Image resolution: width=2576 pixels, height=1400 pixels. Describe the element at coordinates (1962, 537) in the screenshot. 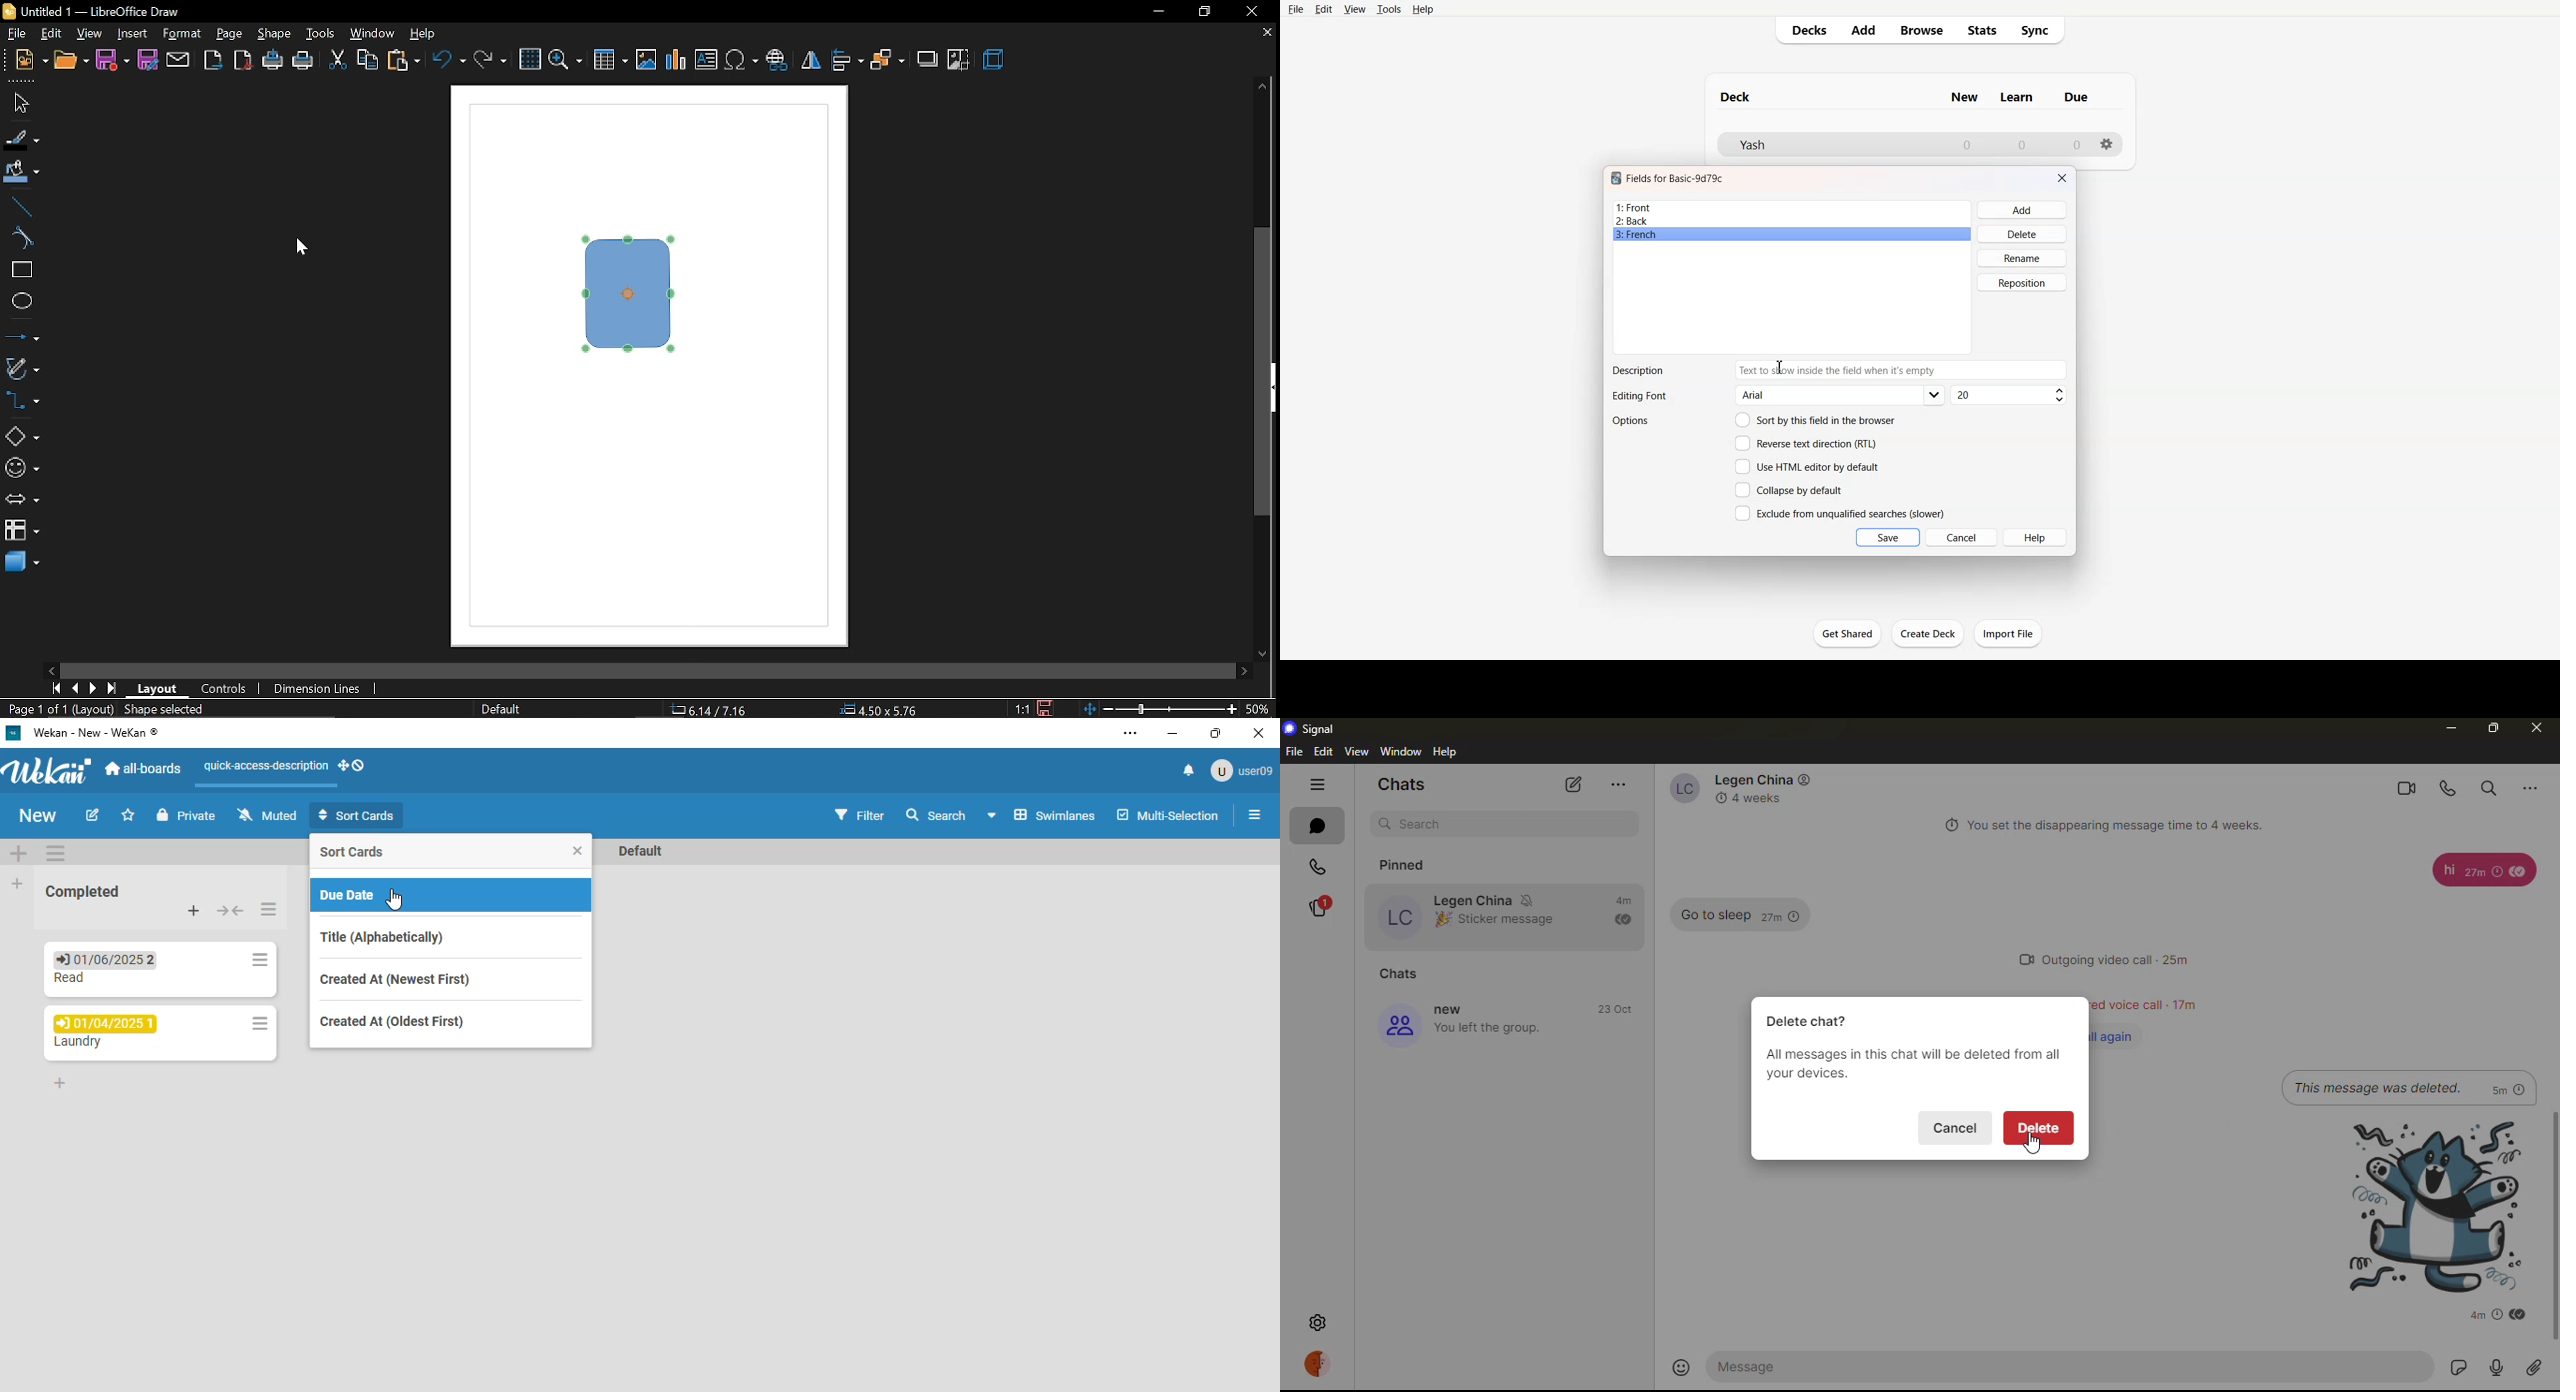

I see `Cancel` at that location.